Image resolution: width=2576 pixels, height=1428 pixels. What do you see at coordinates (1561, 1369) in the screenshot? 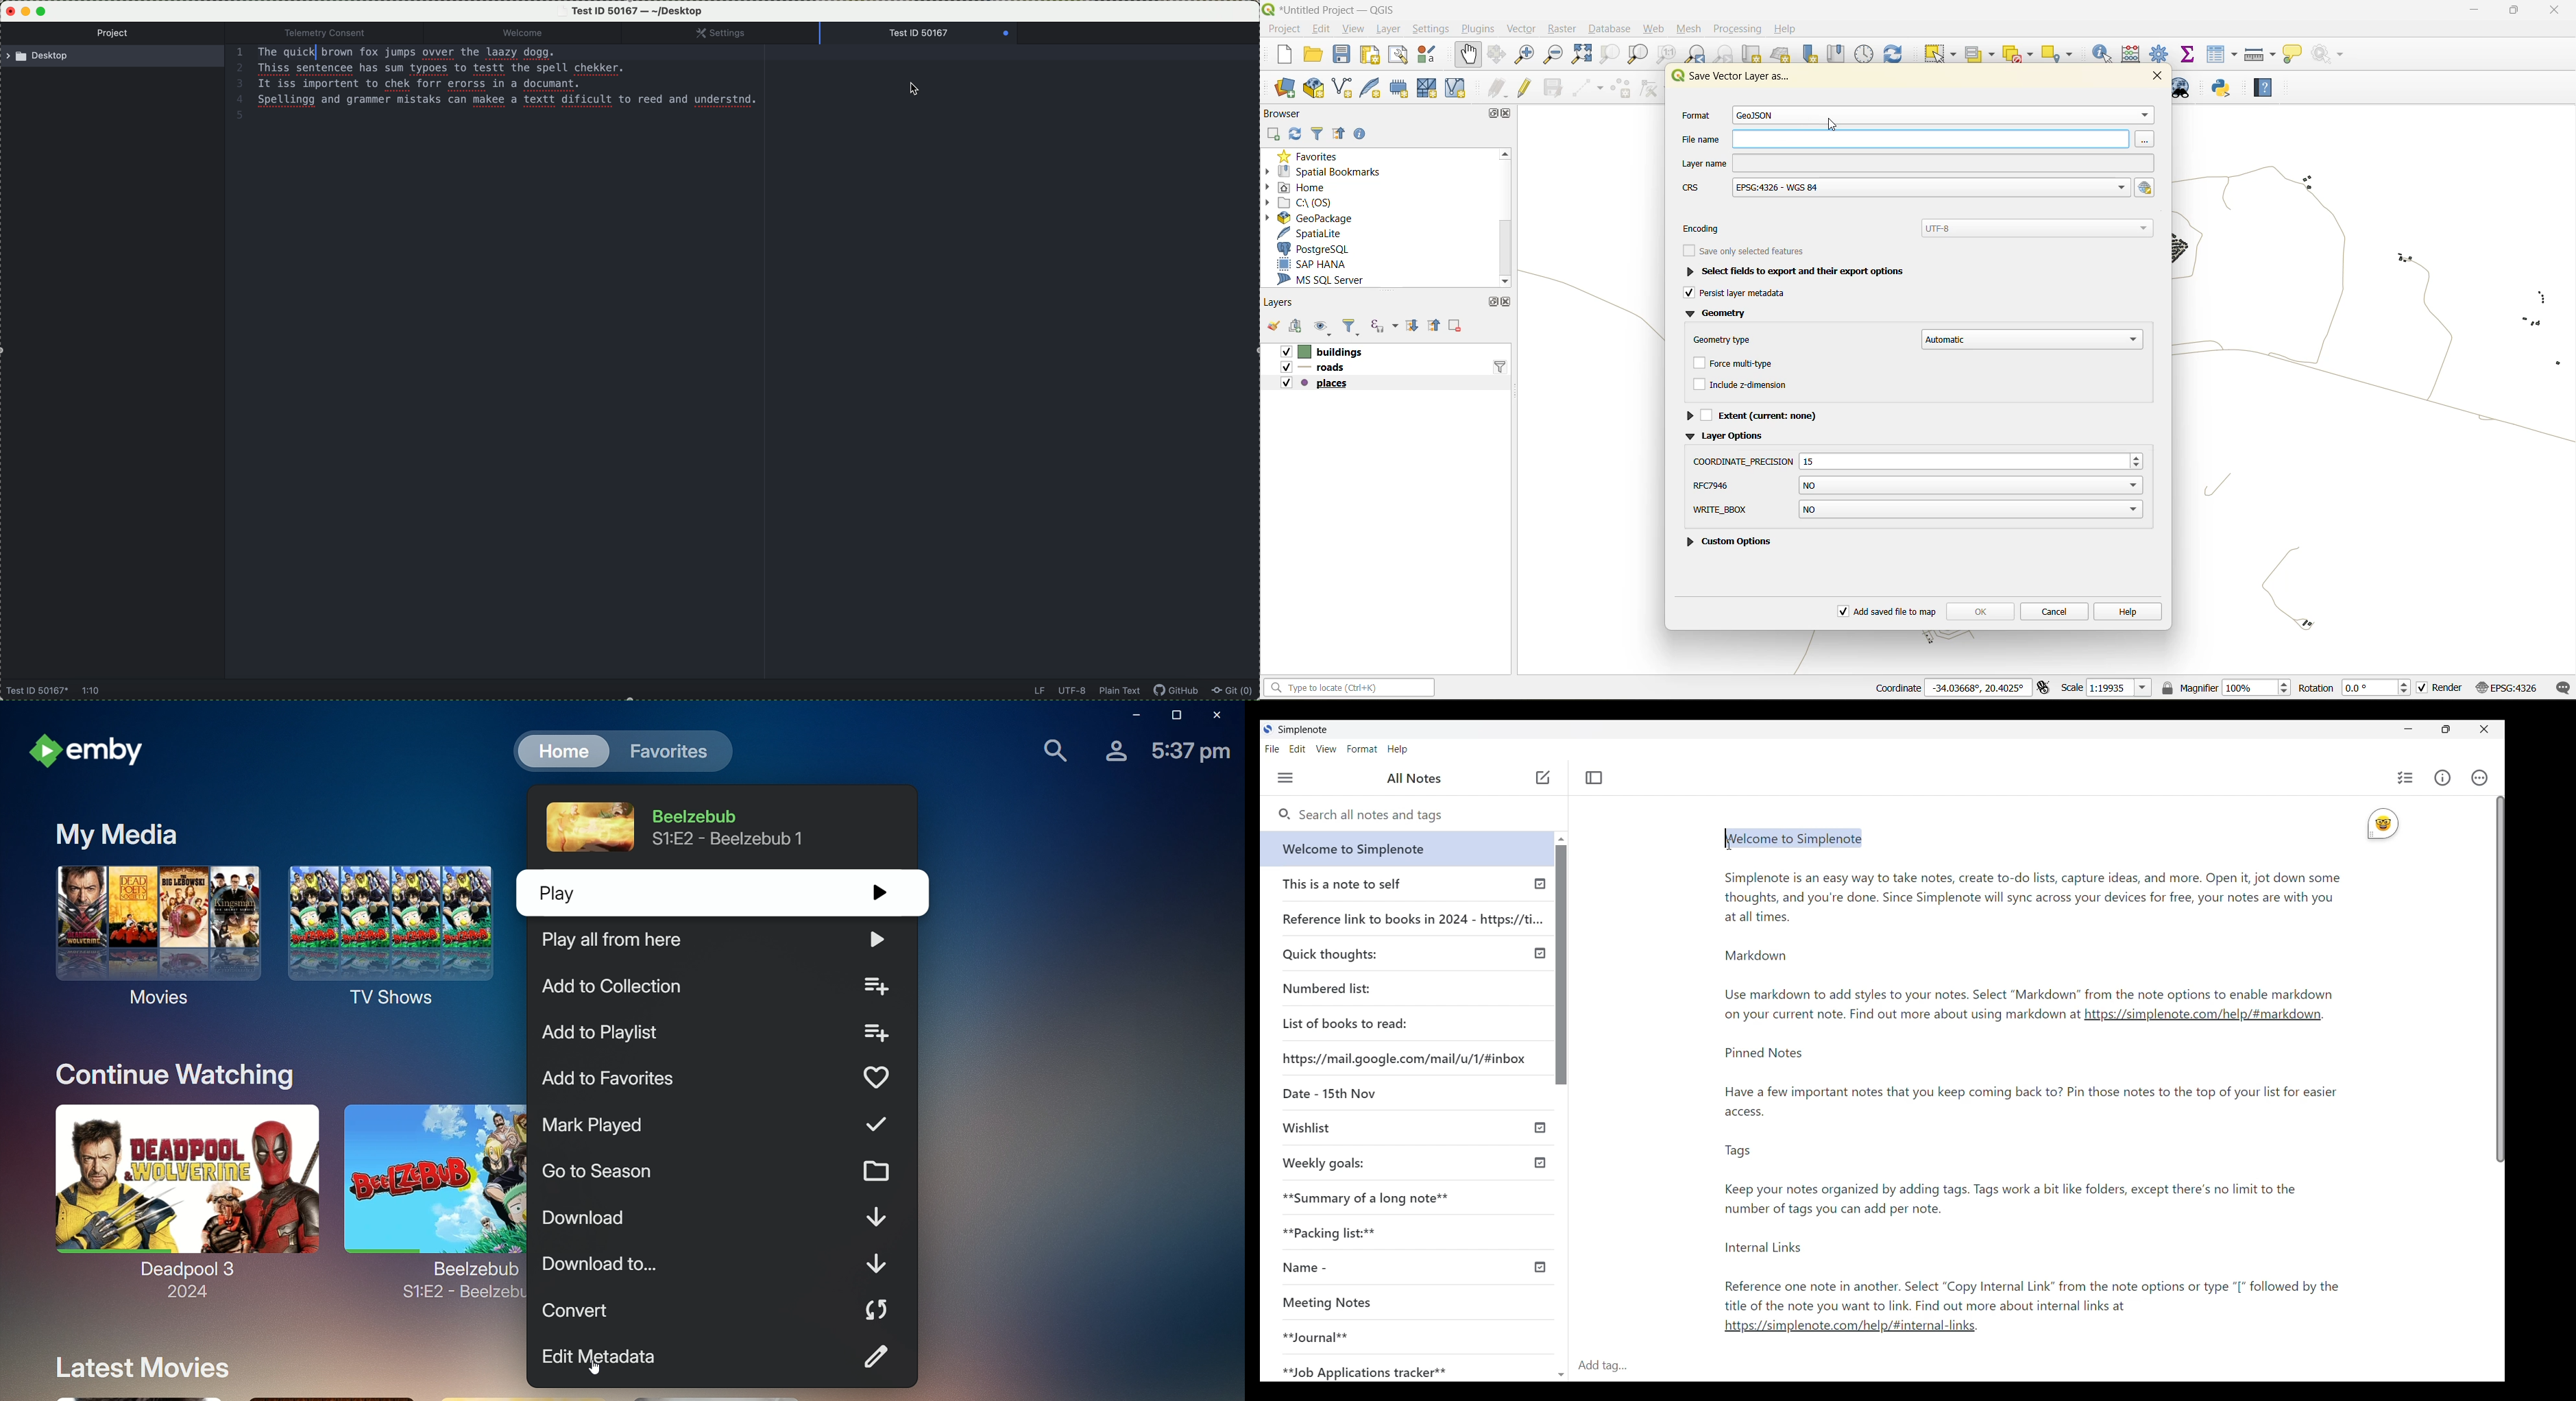
I see `Quick slide to bottom` at bounding box center [1561, 1369].